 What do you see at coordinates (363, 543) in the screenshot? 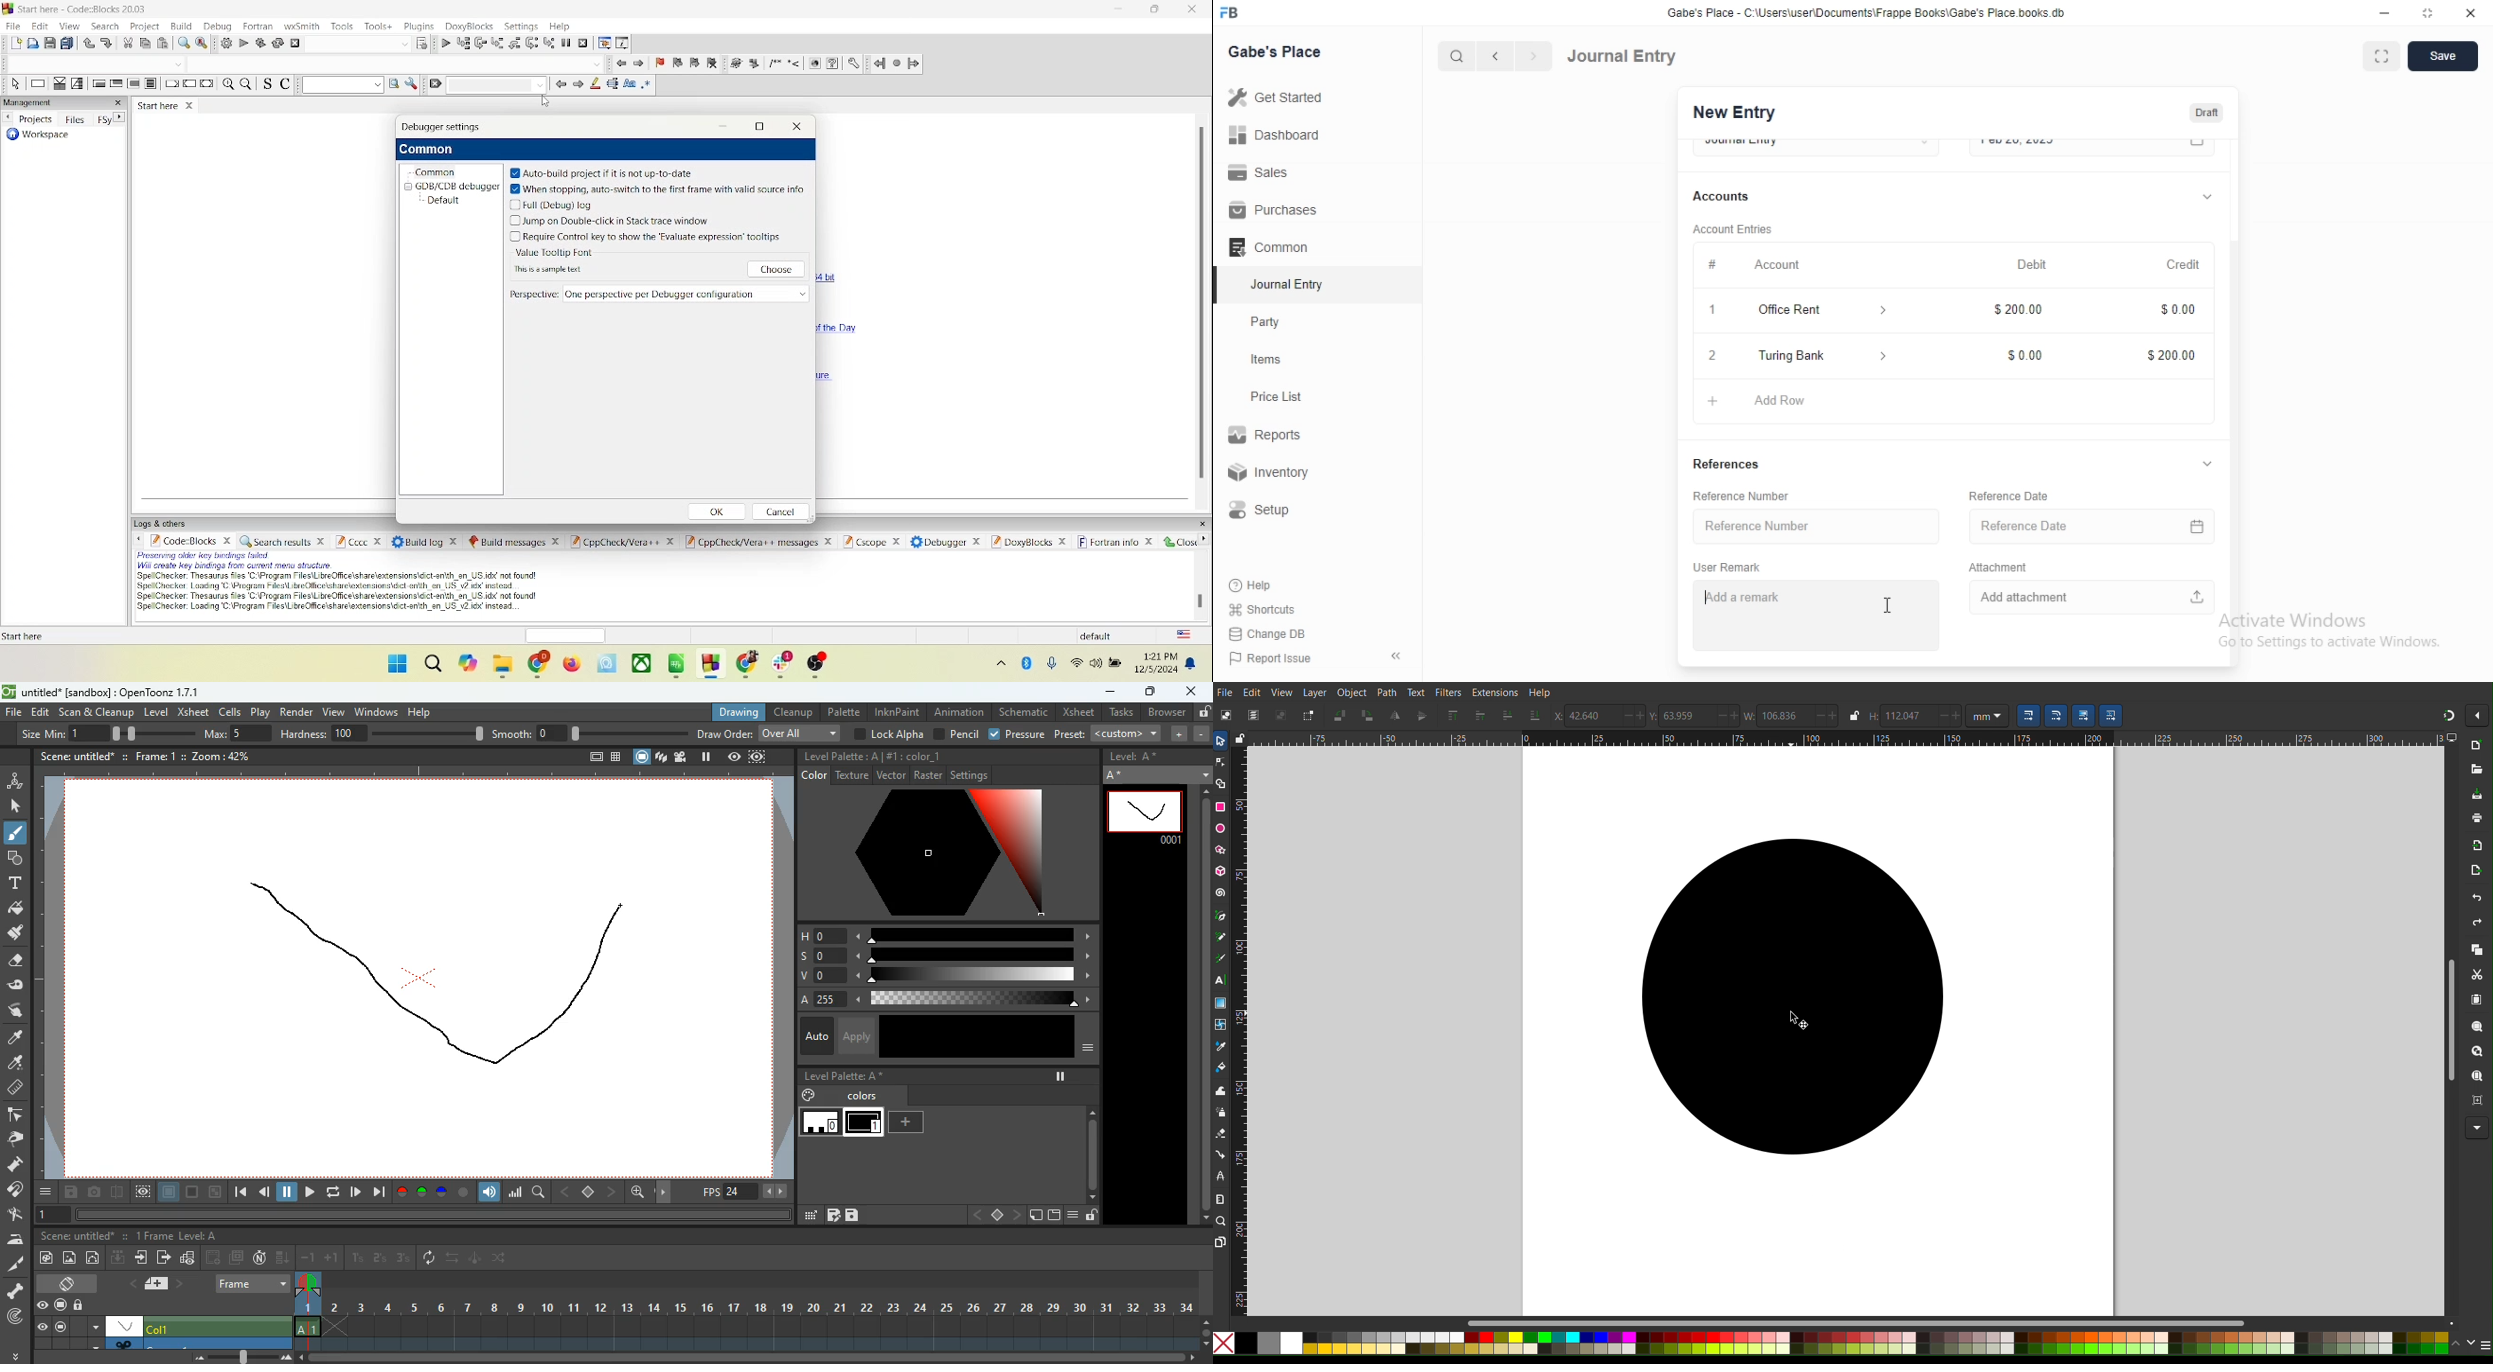
I see `Cccc` at bounding box center [363, 543].